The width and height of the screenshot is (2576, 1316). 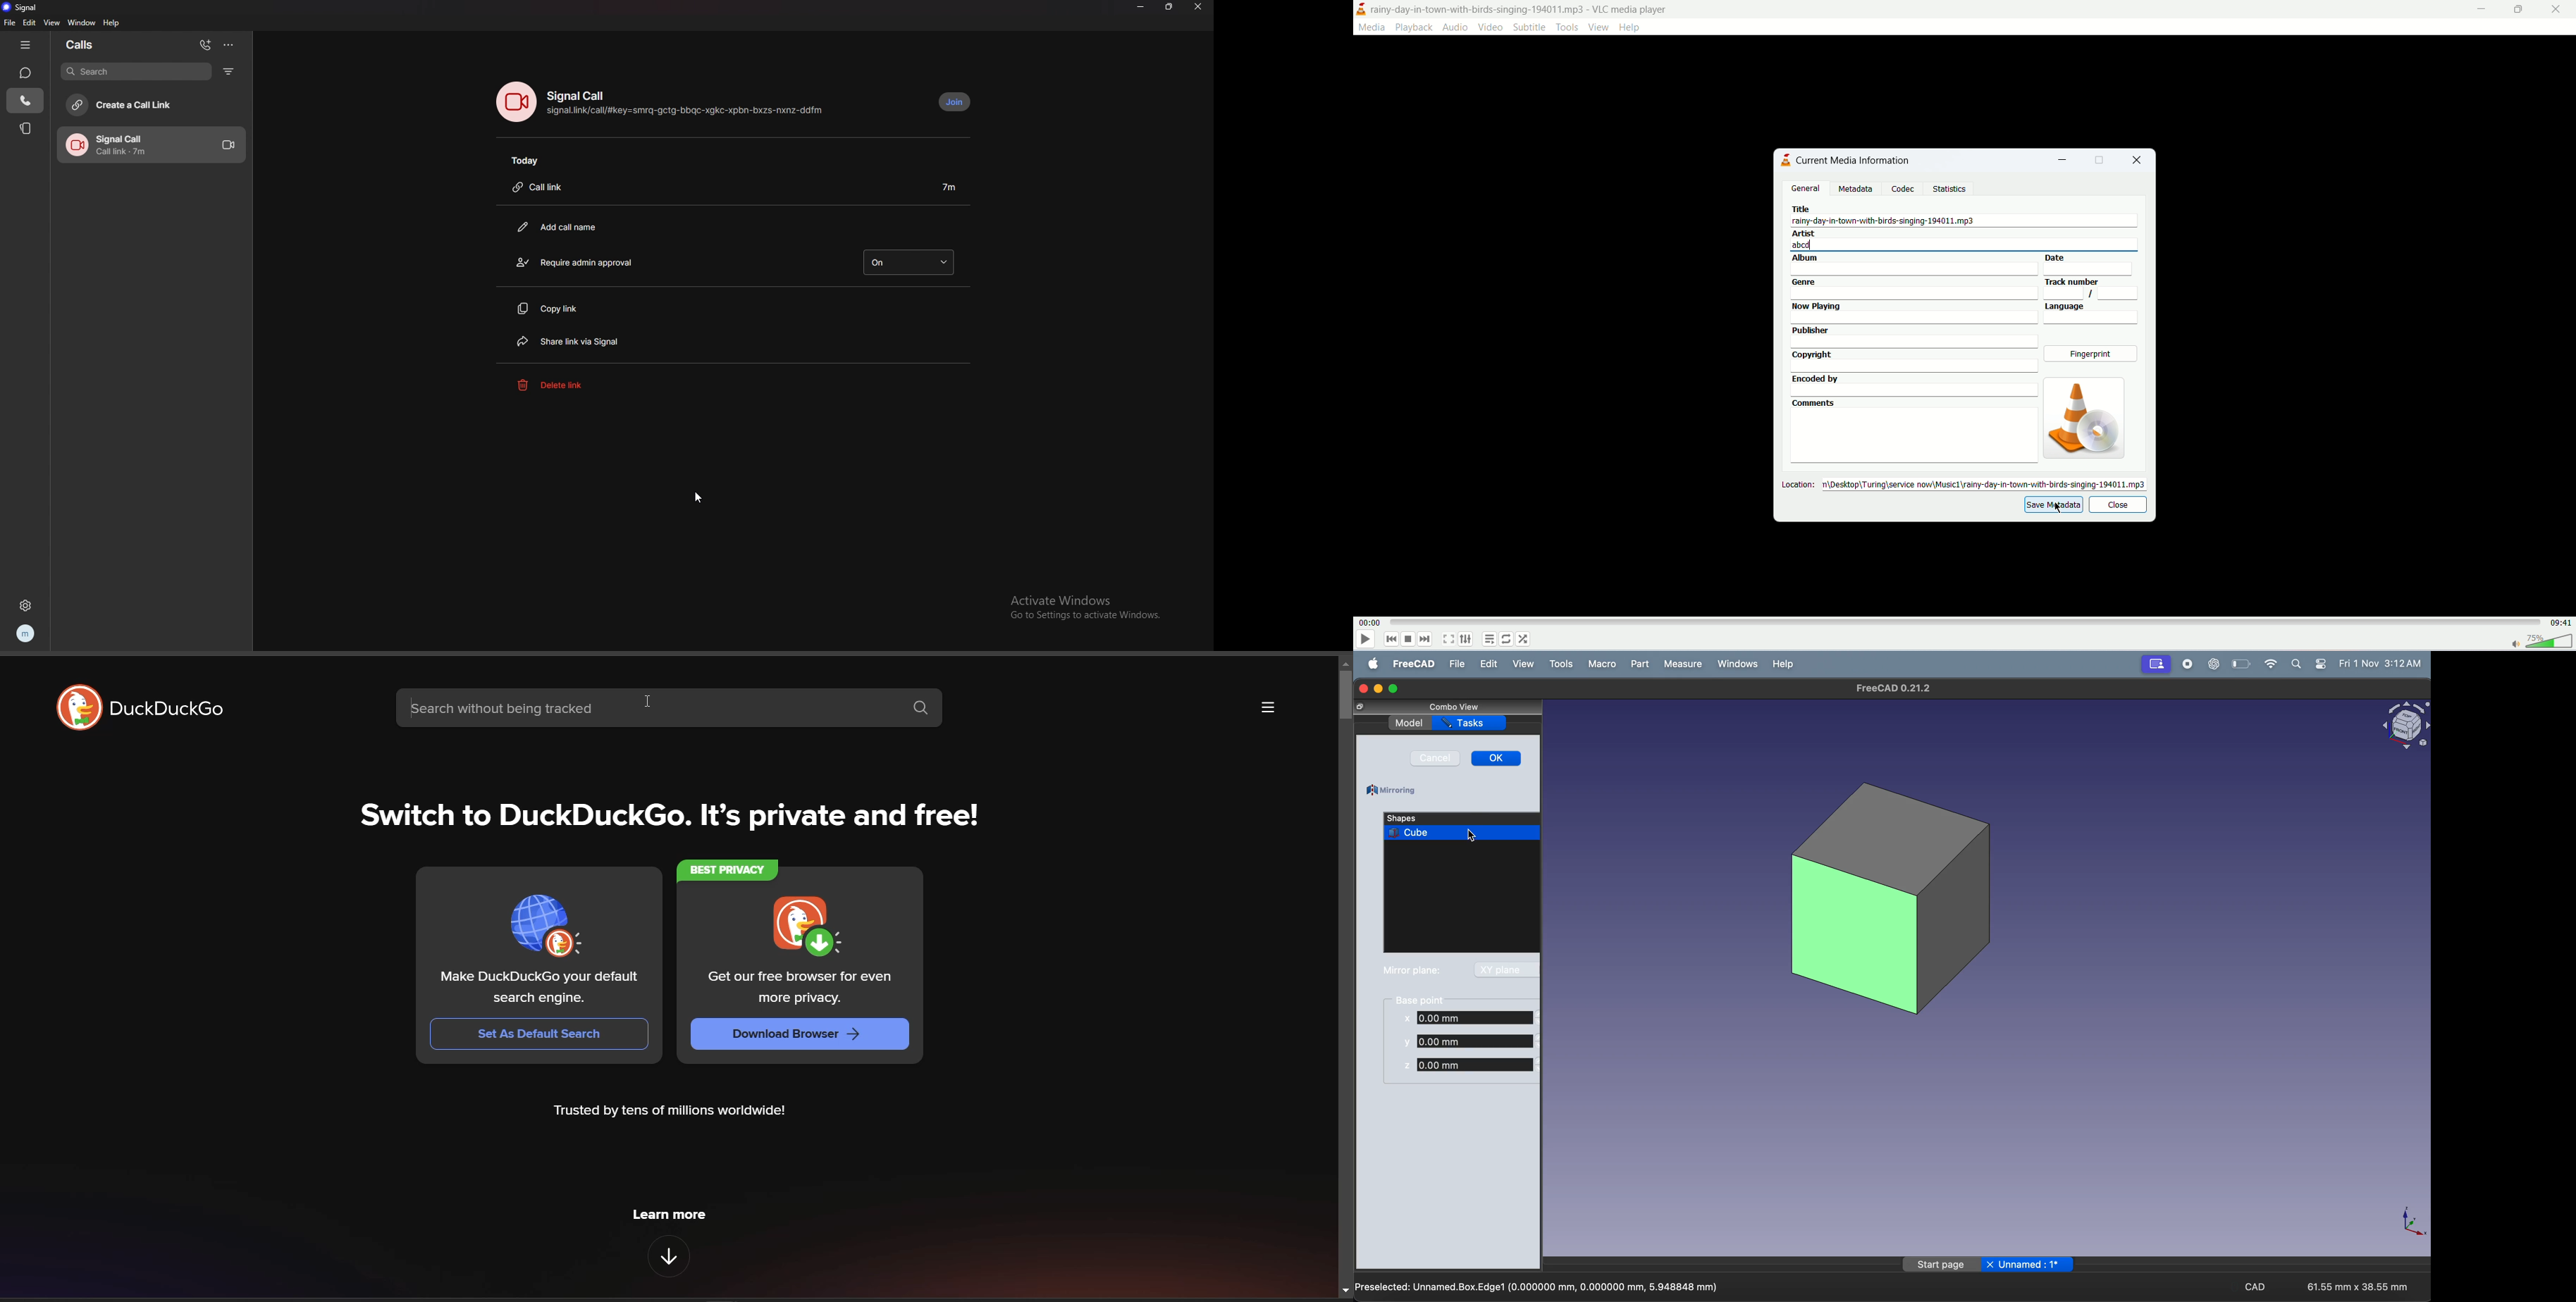 What do you see at coordinates (2296, 665) in the screenshot?
I see `search` at bounding box center [2296, 665].